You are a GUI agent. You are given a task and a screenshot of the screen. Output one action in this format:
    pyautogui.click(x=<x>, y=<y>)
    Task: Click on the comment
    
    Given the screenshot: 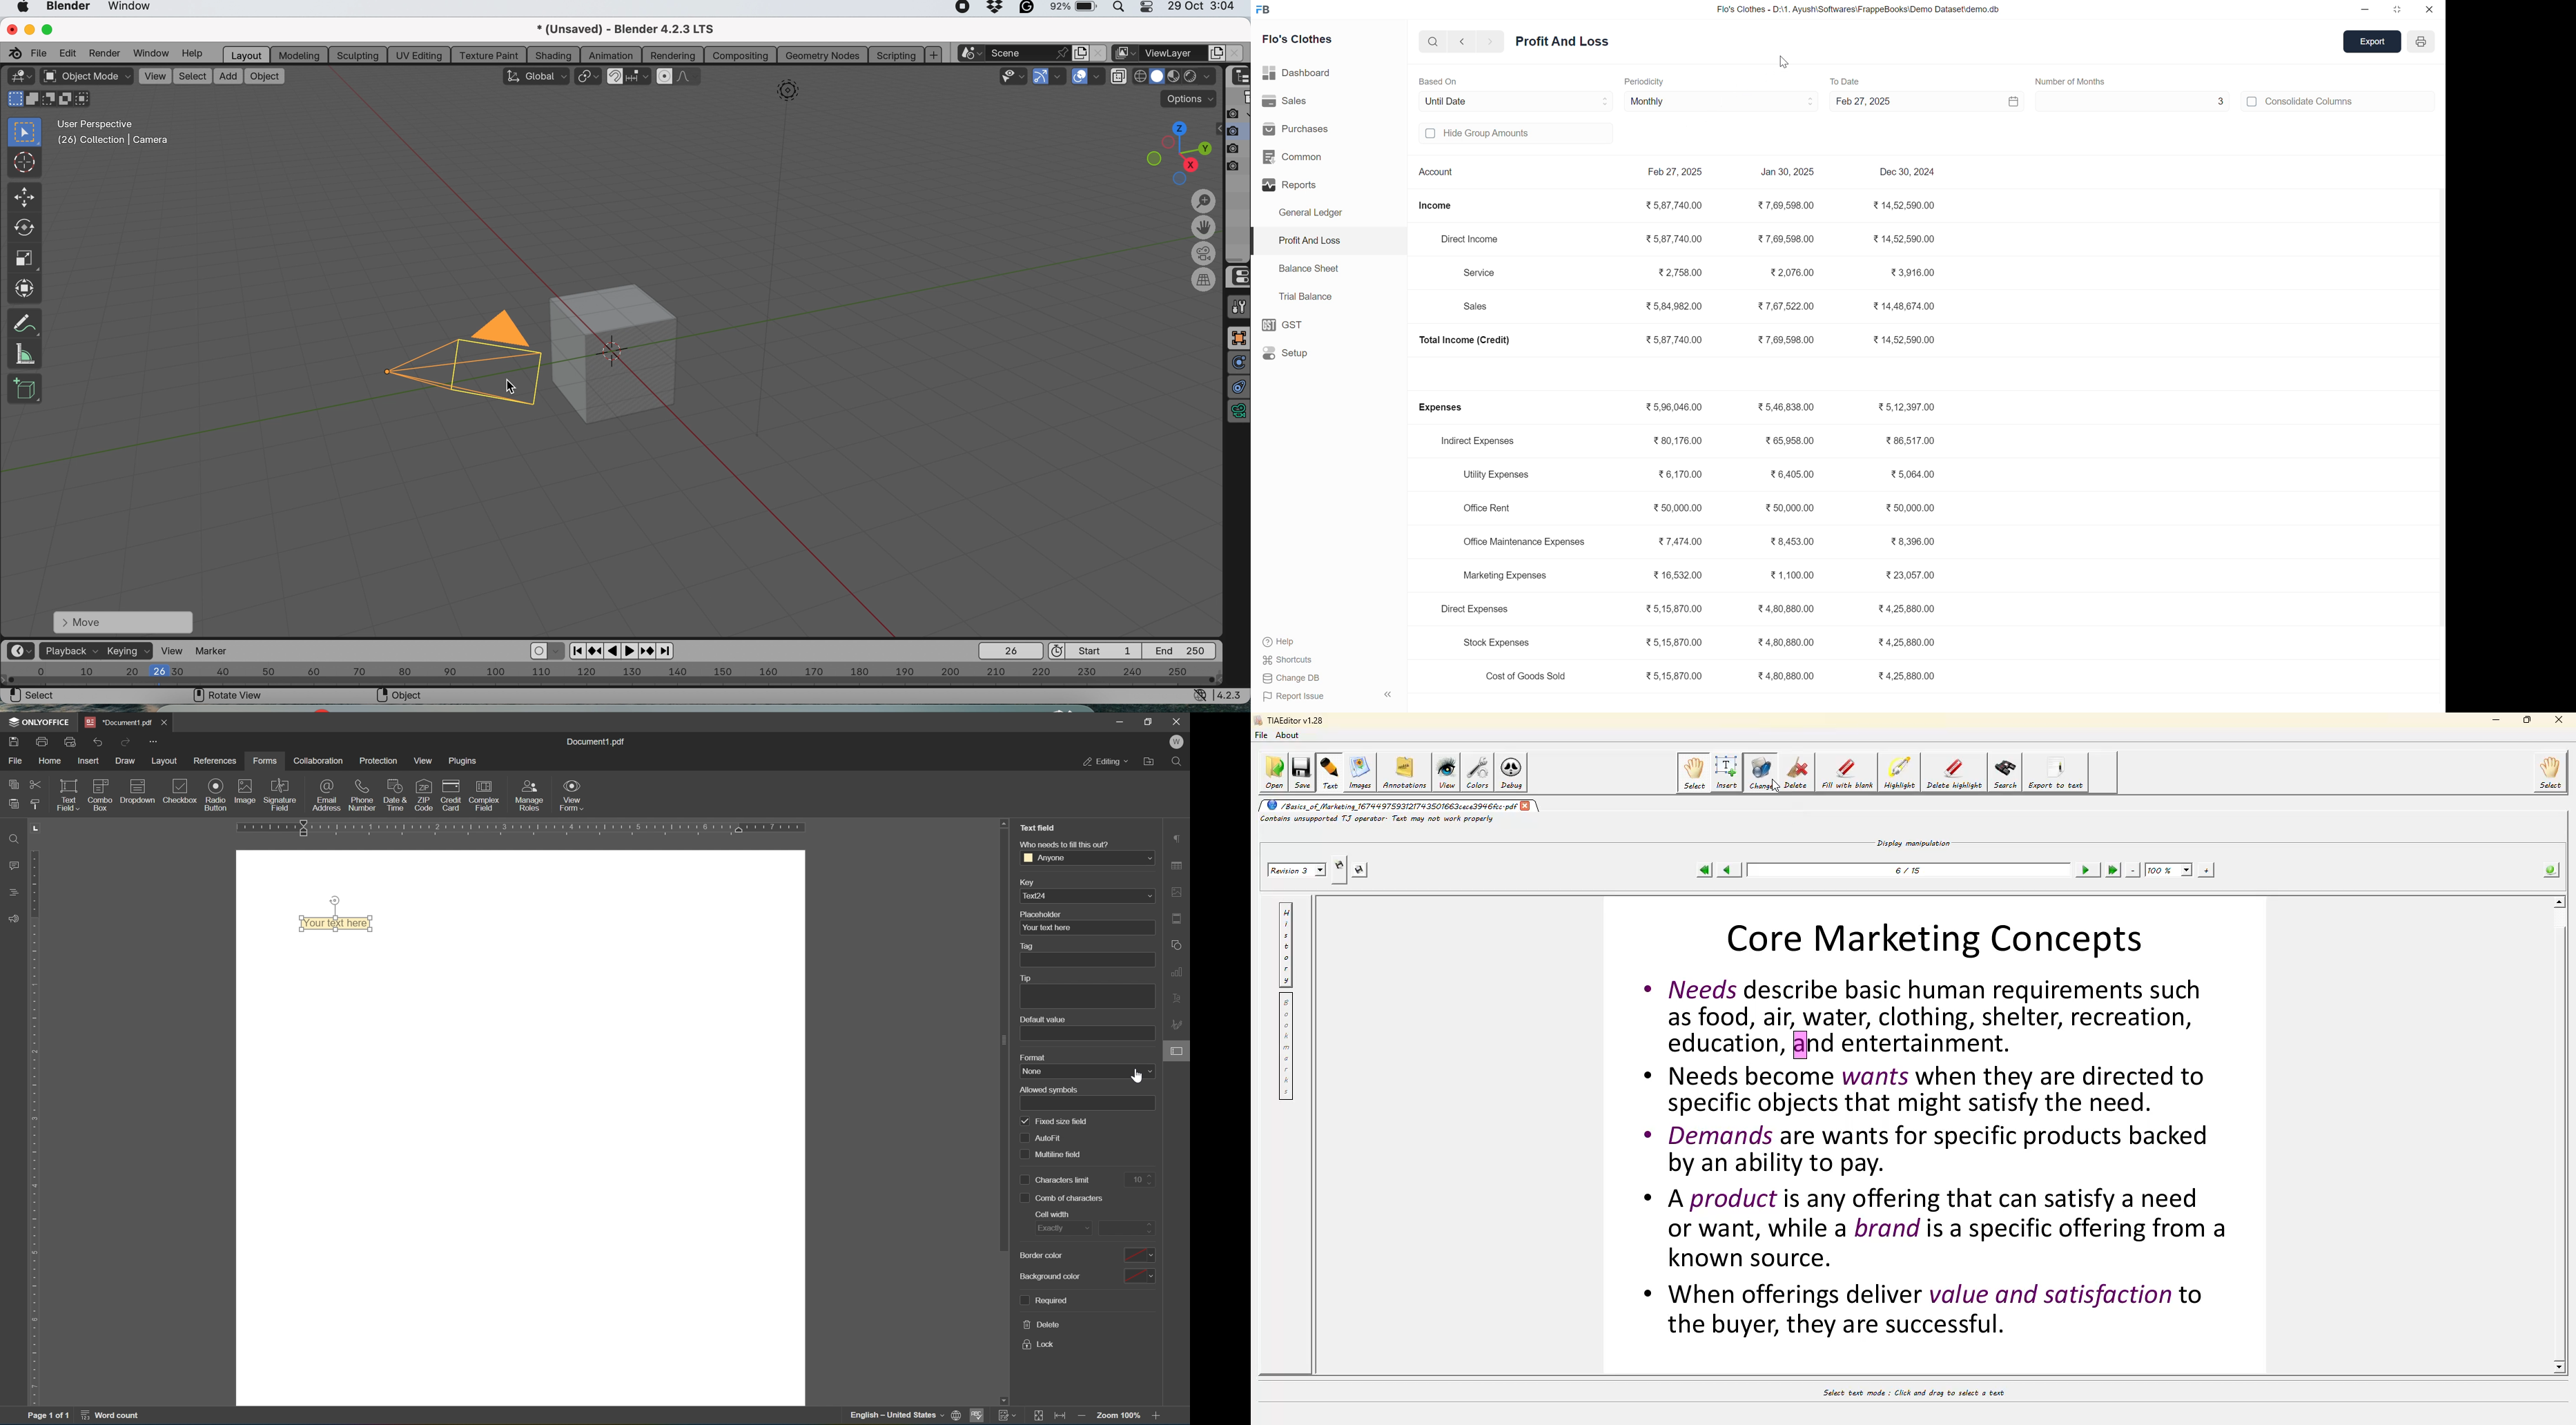 What is the action you would take?
    pyautogui.click(x=12, y=866)
    